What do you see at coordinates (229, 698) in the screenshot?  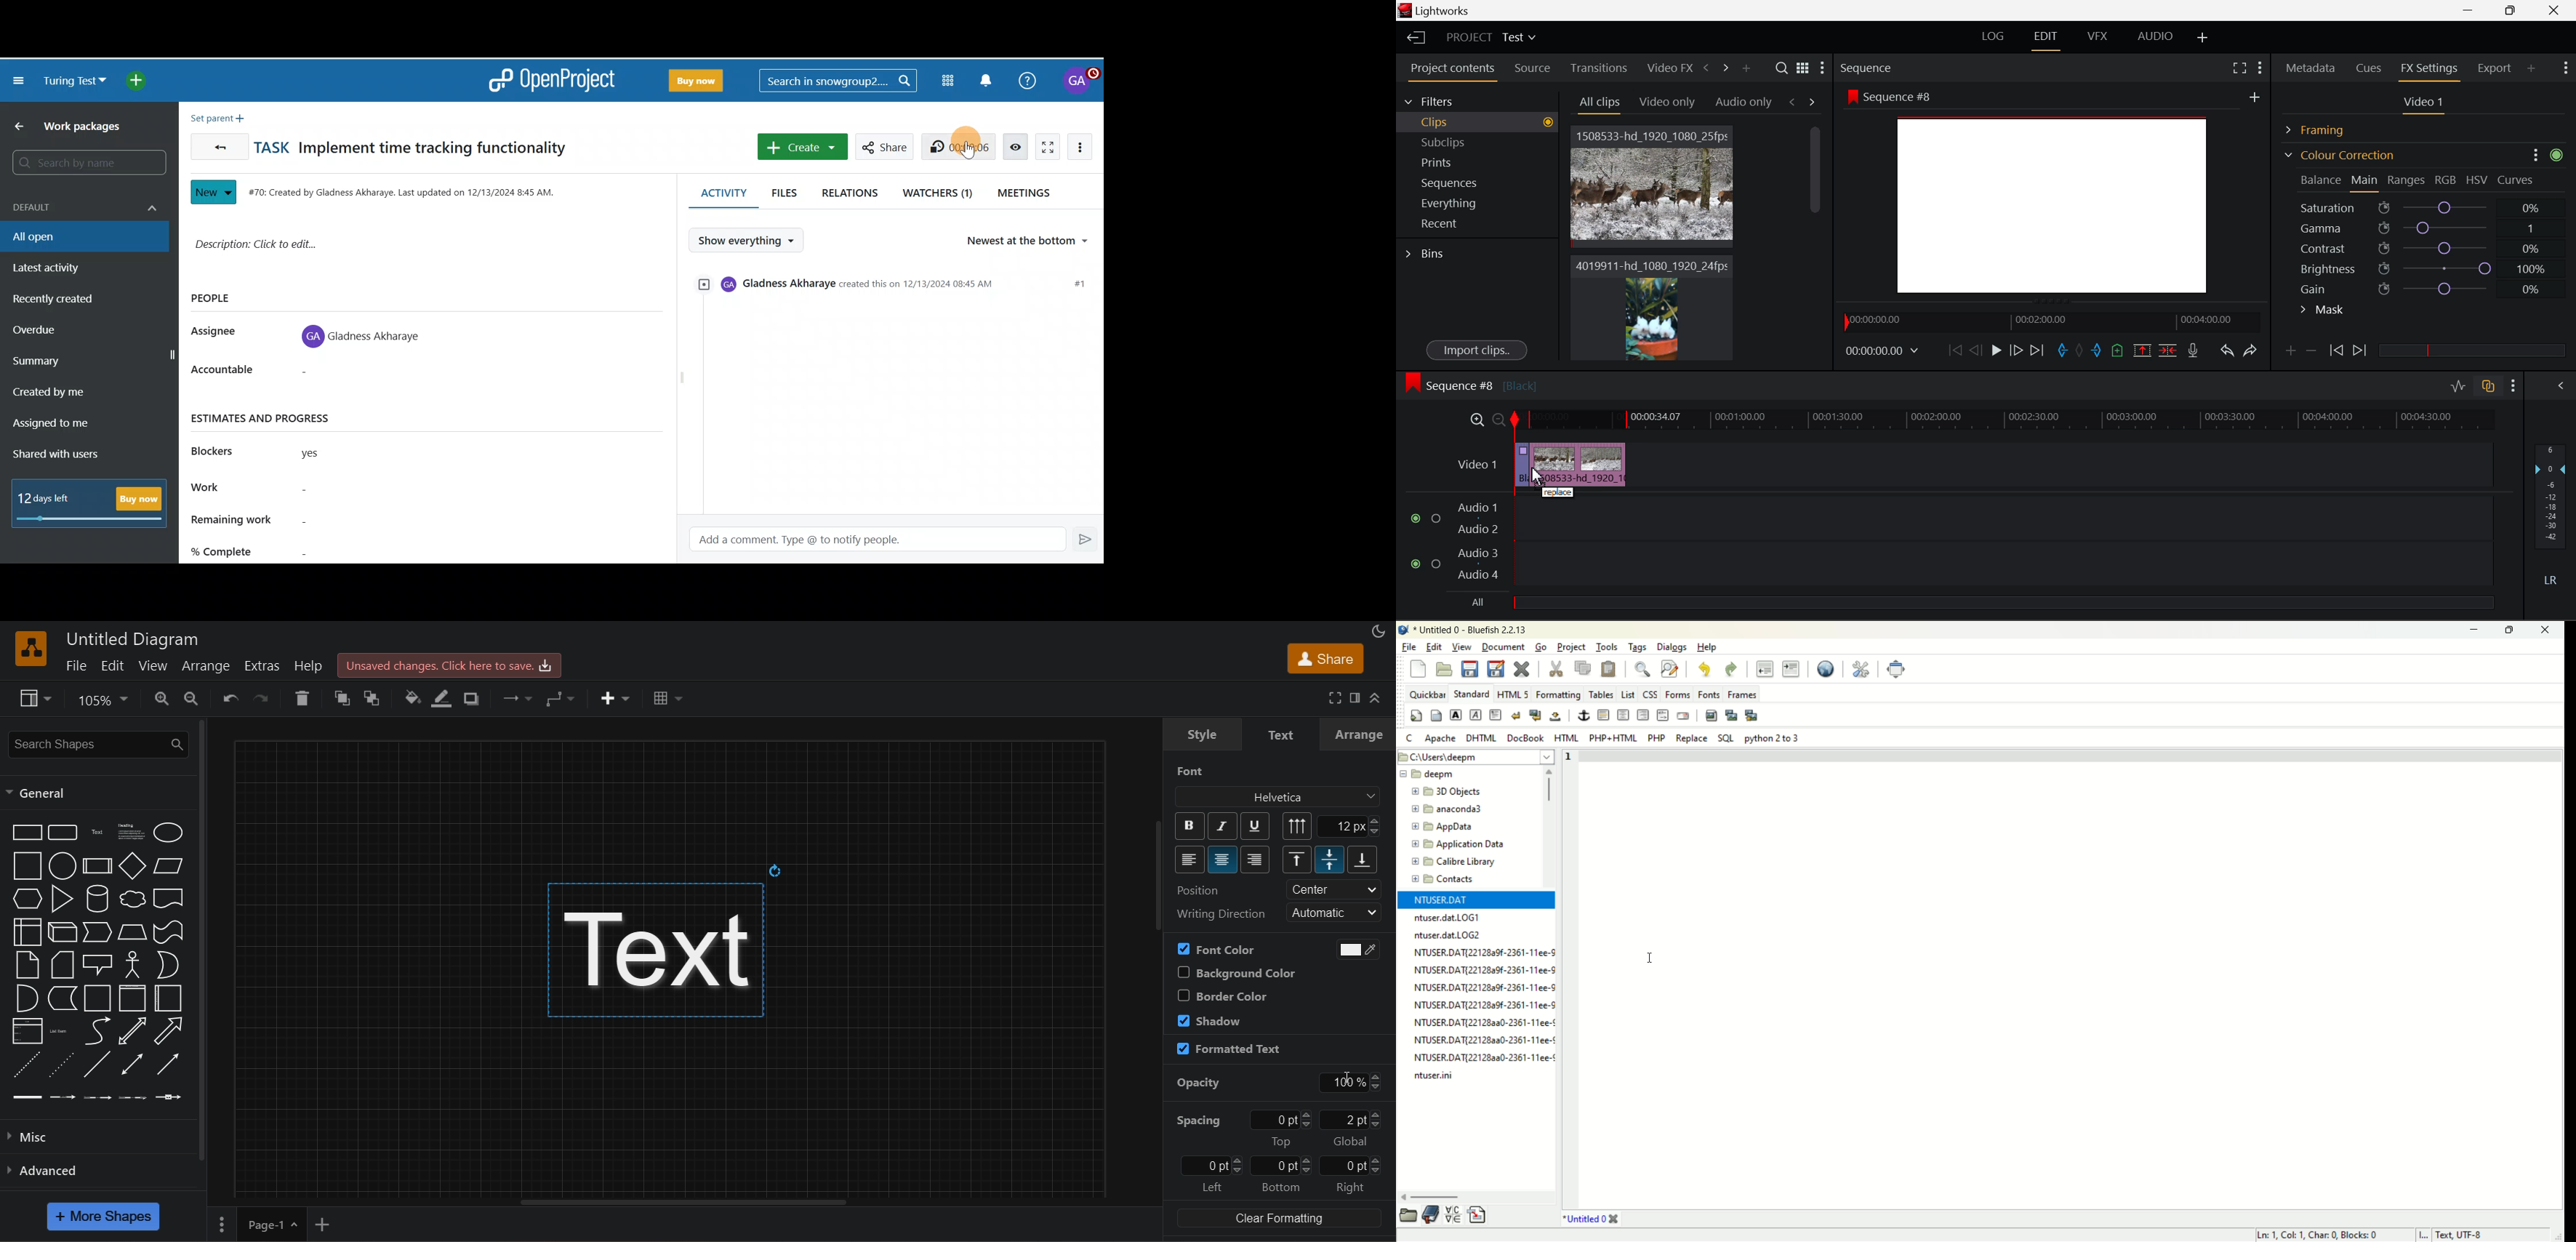 I see `undo` at bounding box center [229, 698].